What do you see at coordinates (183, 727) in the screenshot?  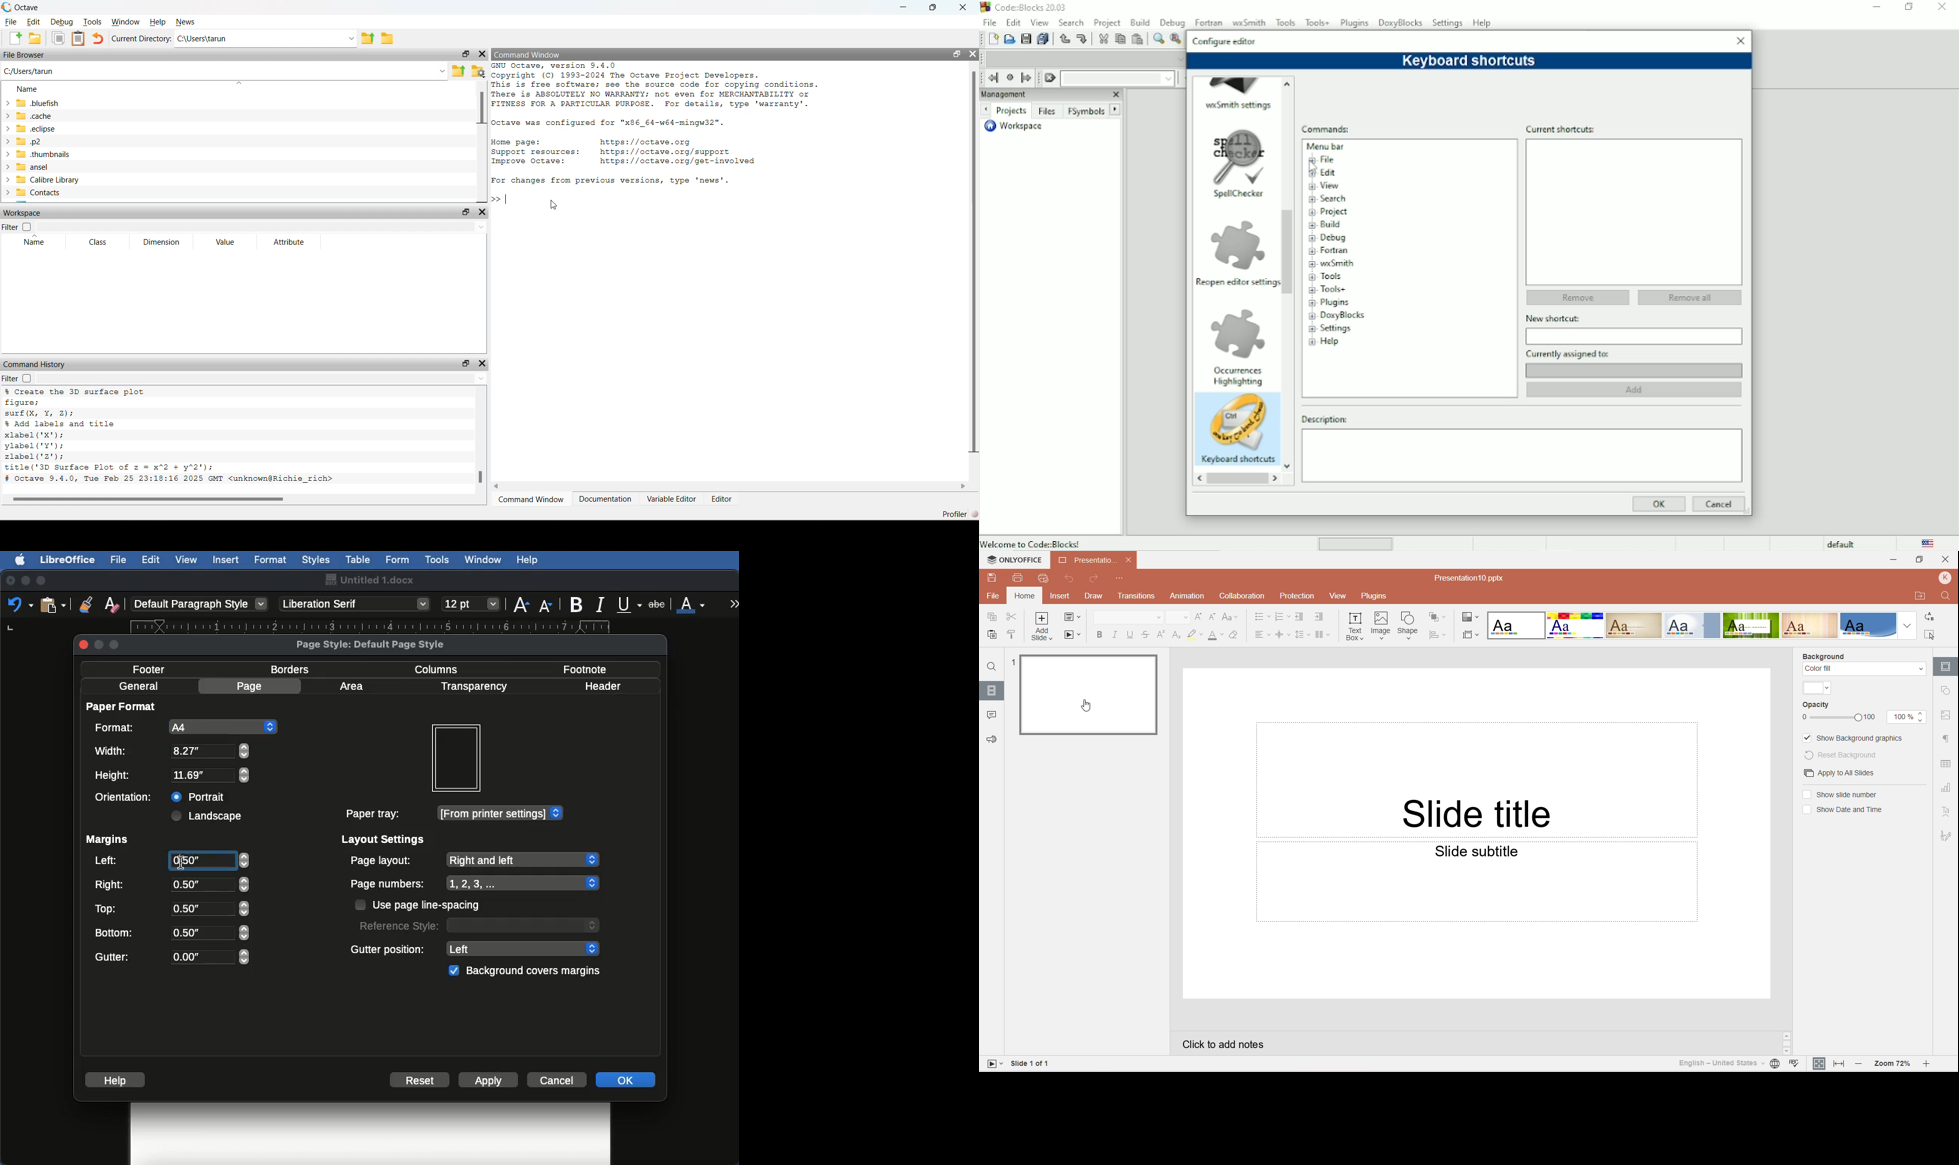 I see `A4` at bounding box center [183, 727].